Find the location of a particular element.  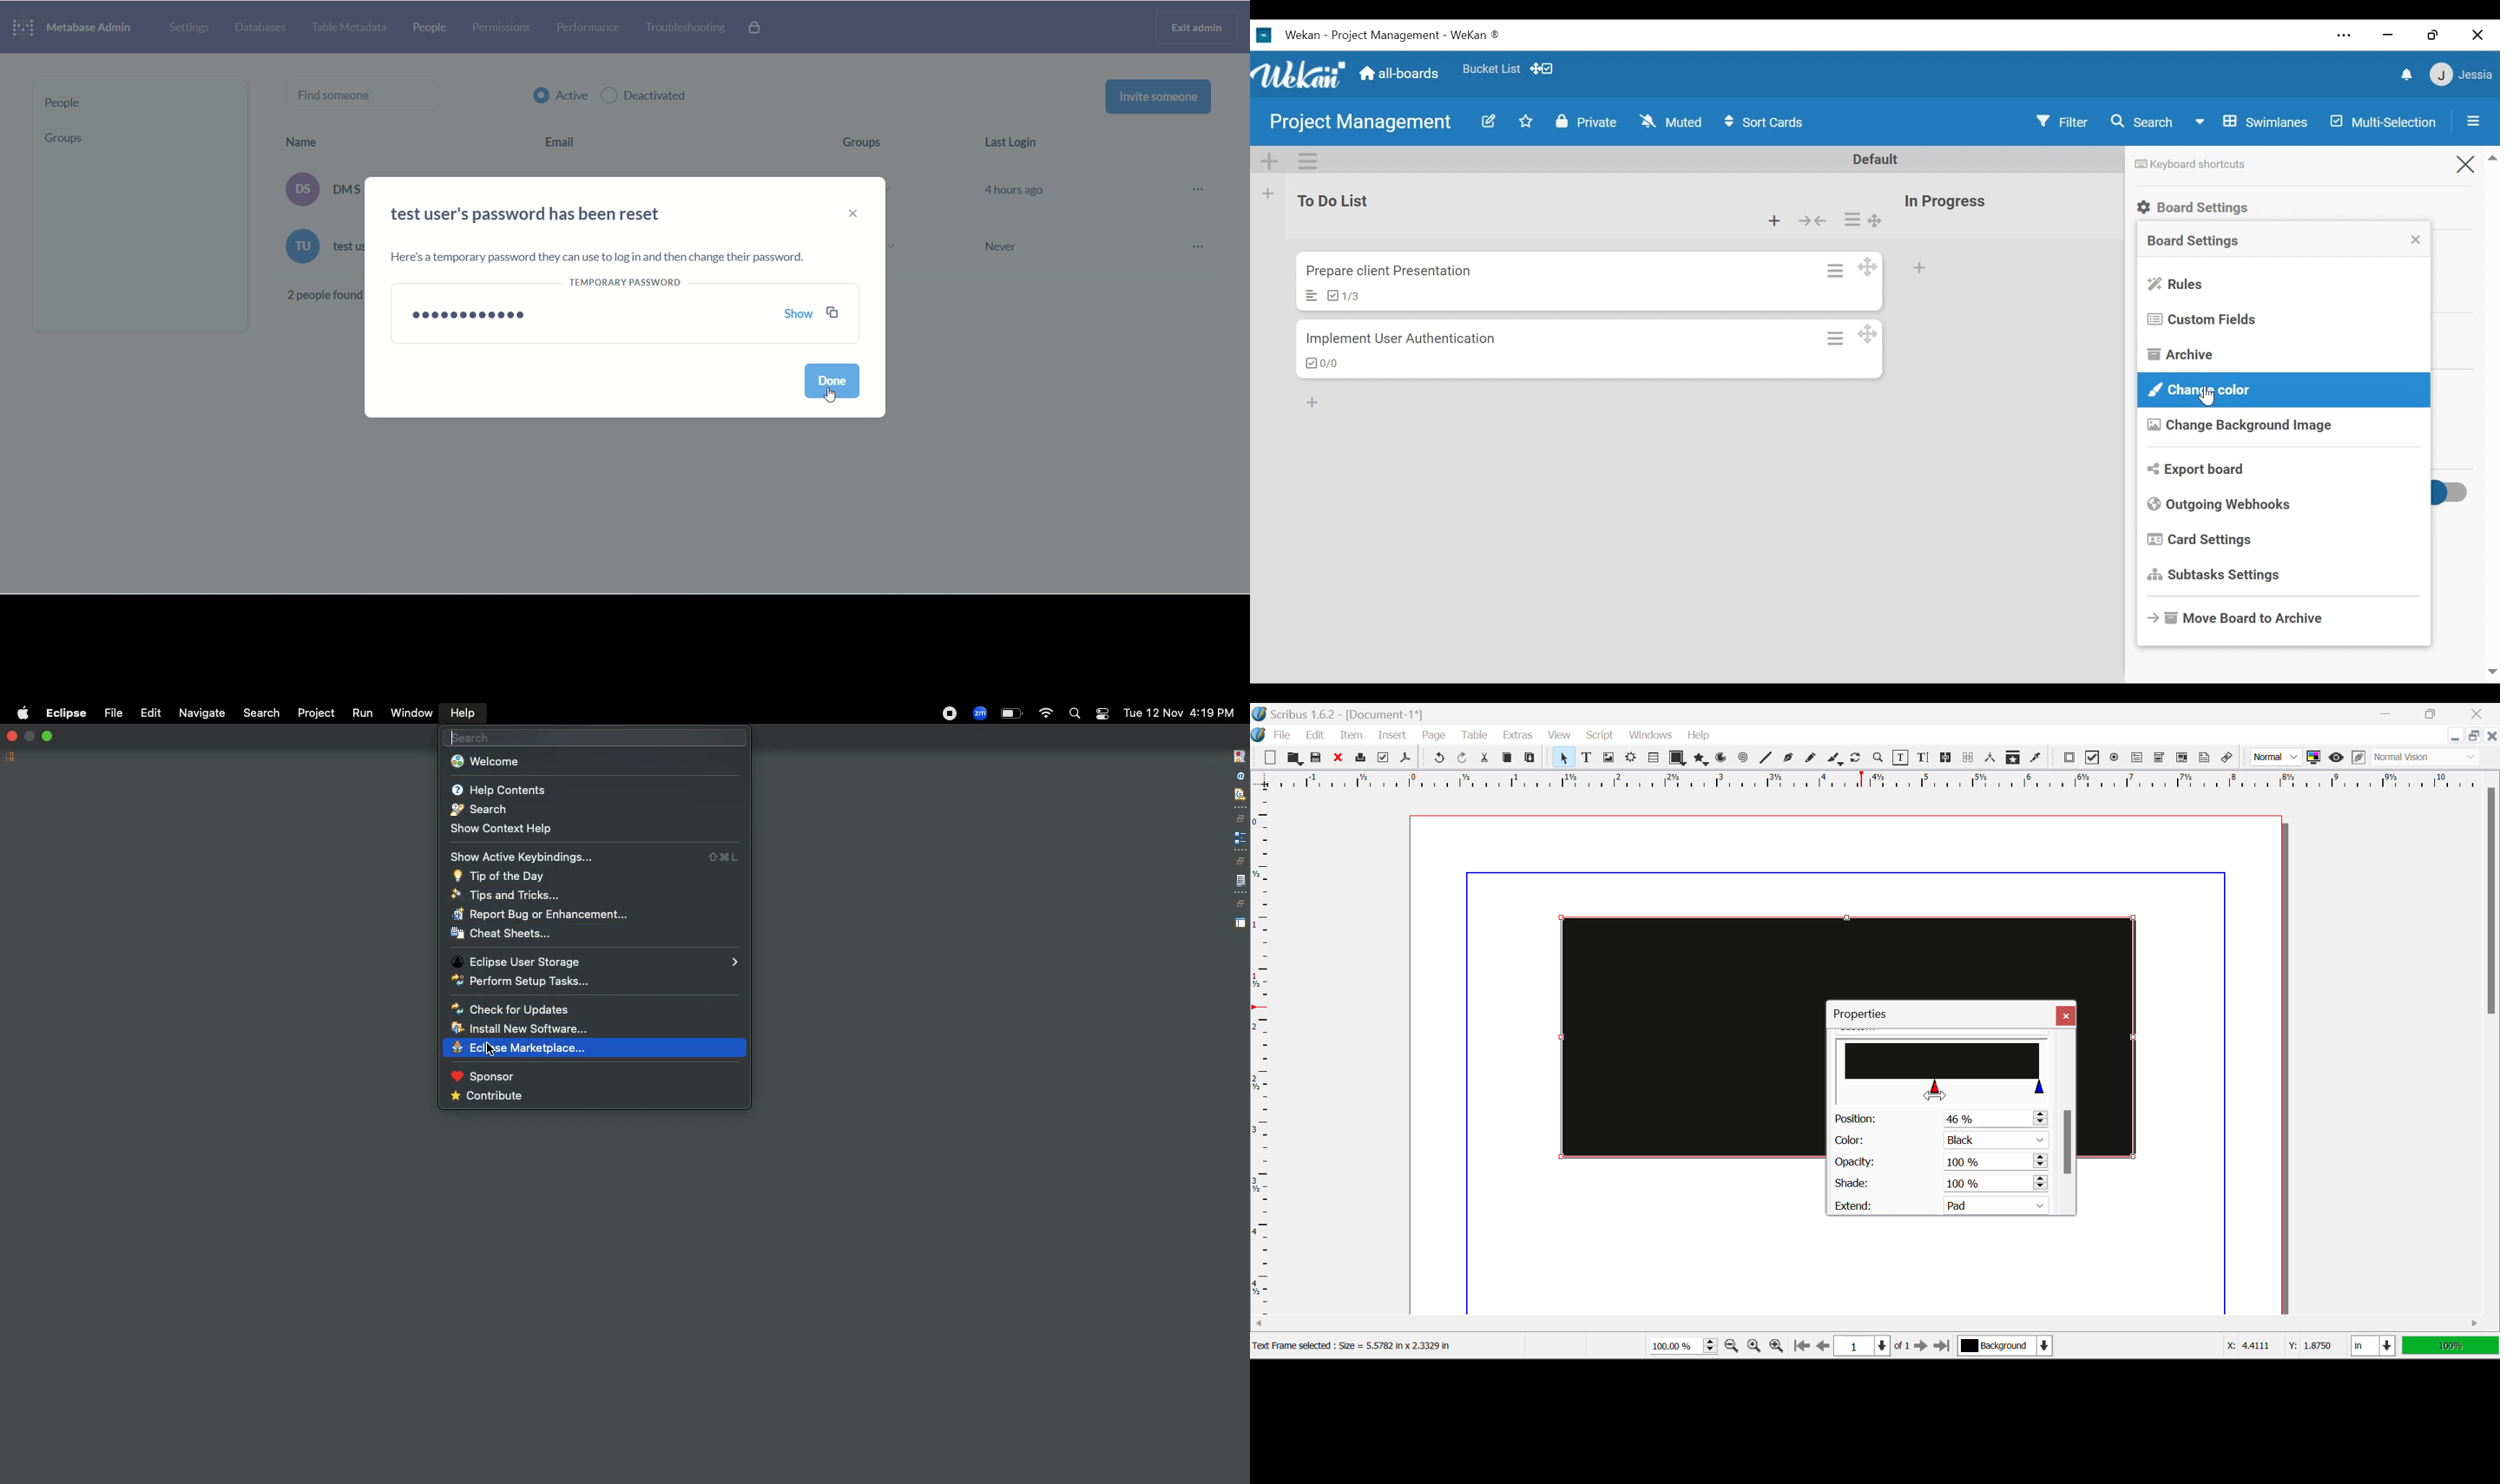

Horizontal Page Margins is located at coordinates (1266, 1059).